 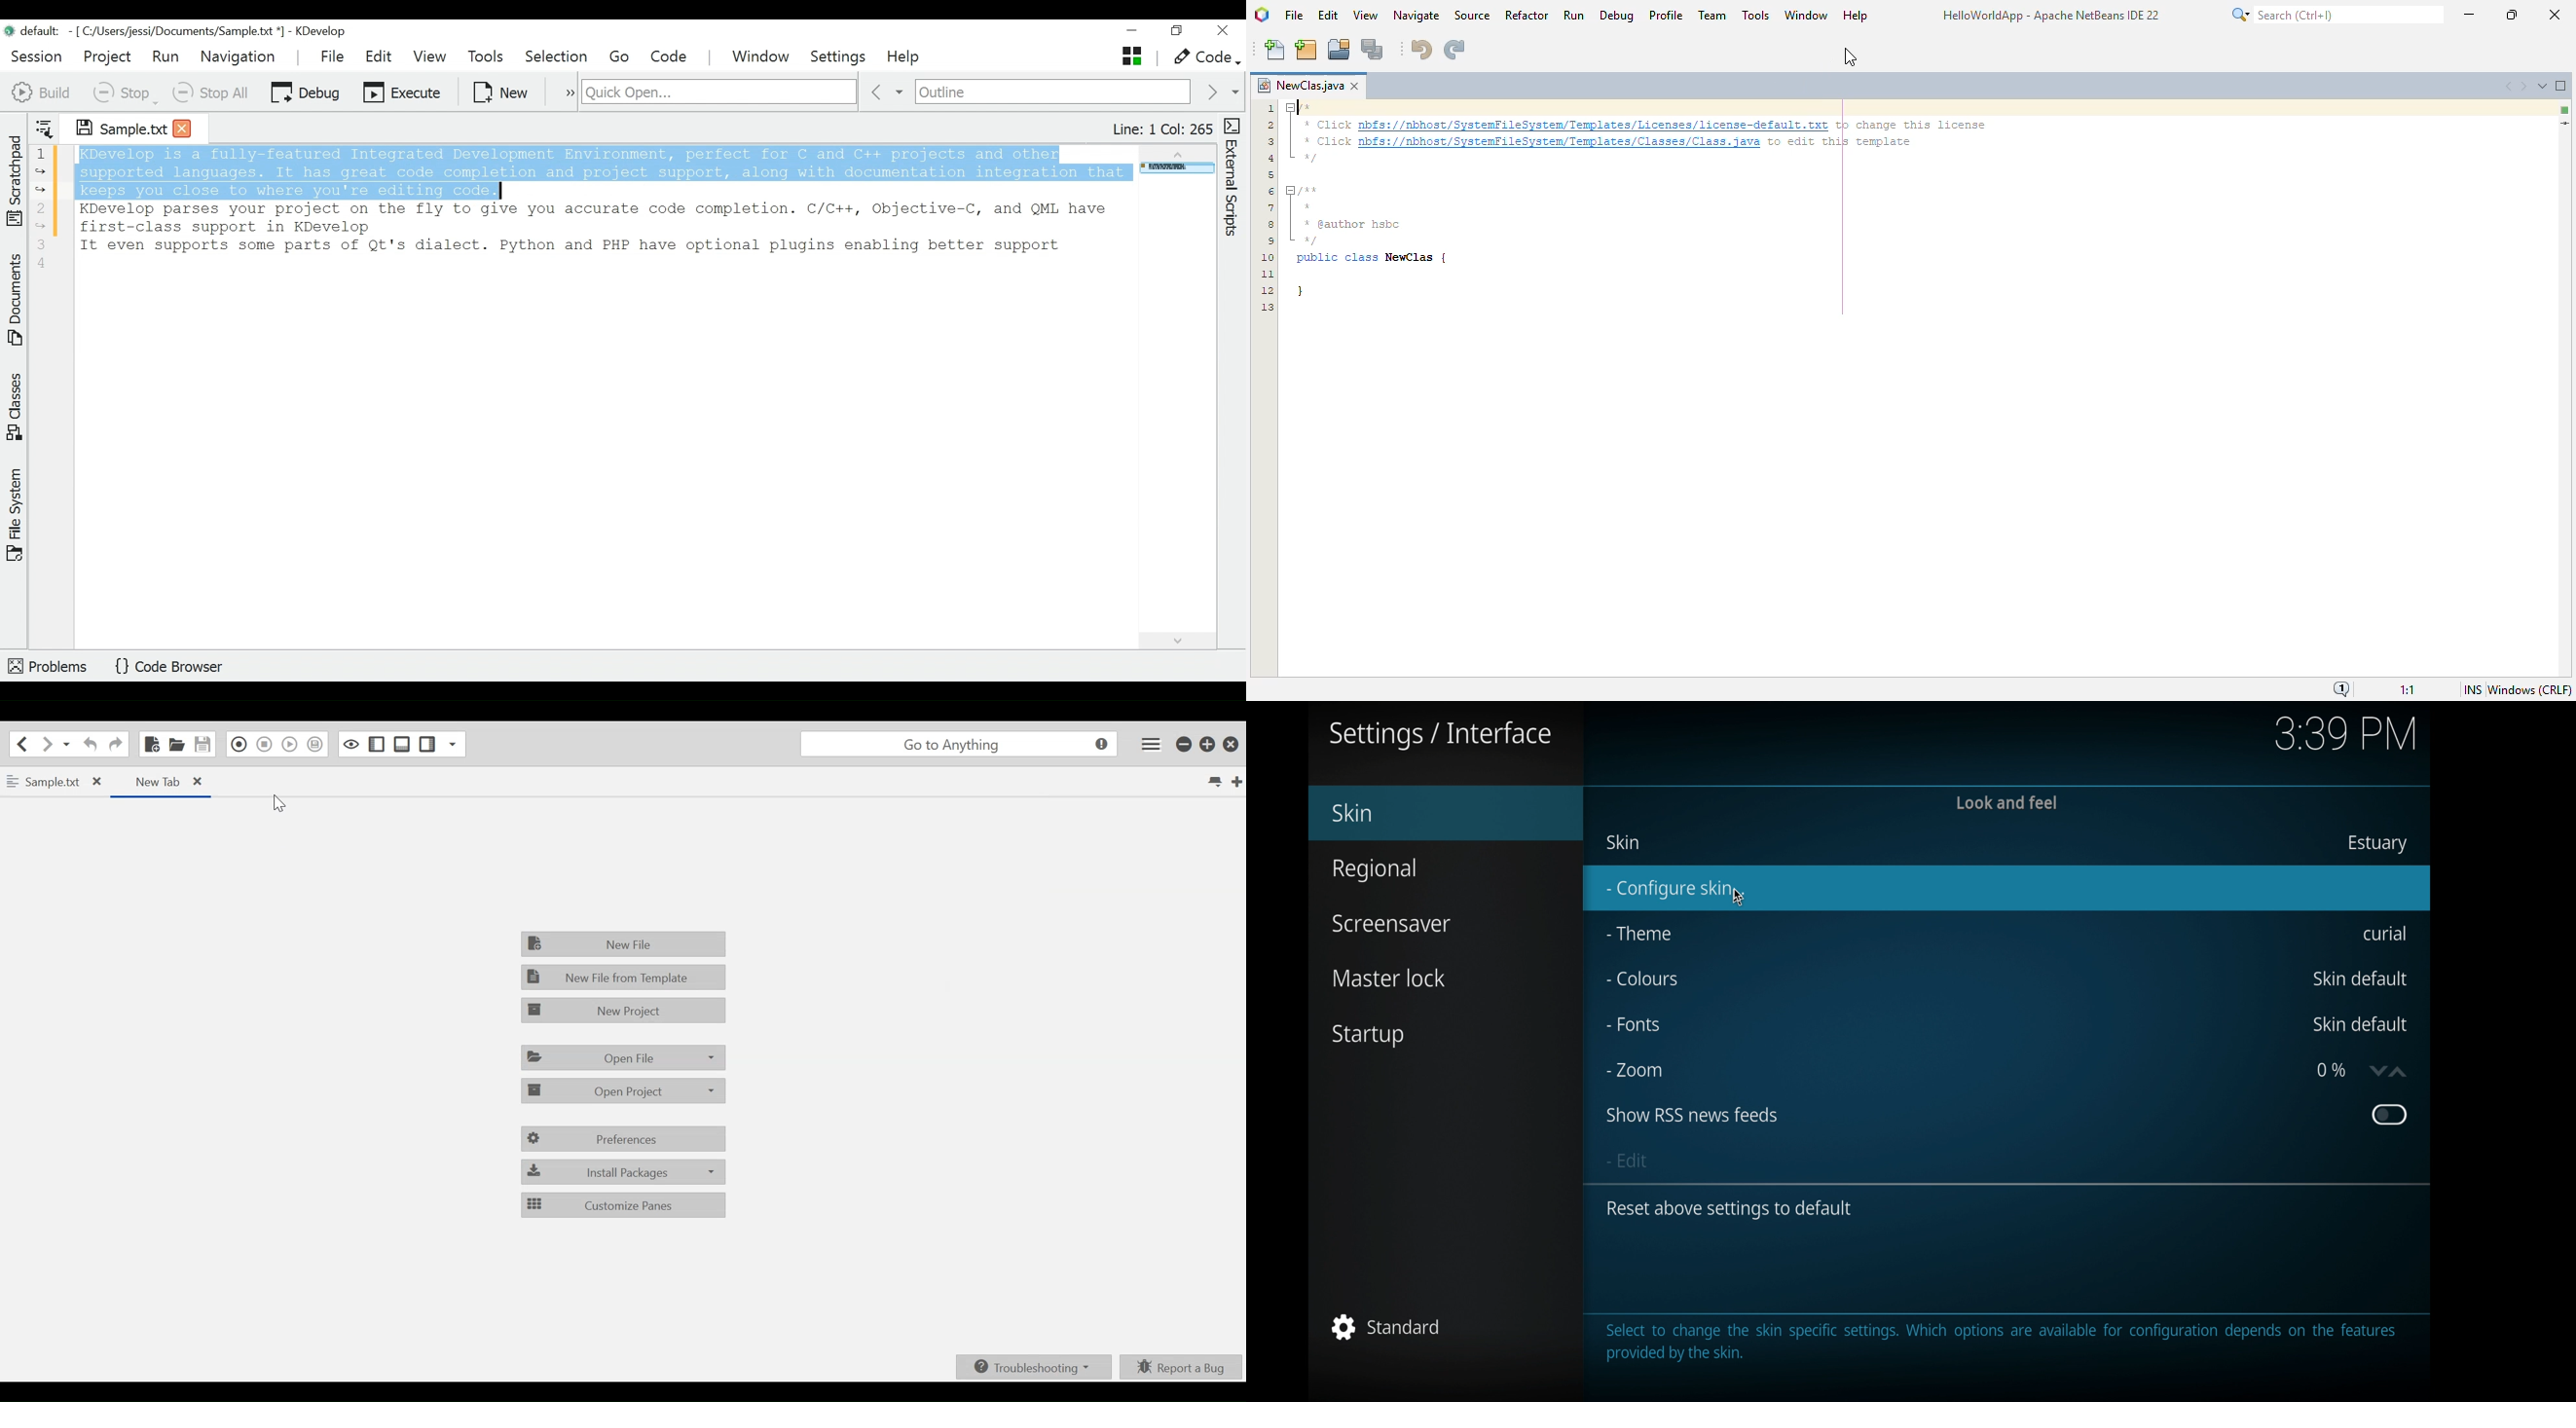 What do you see at coordinates (403, 91) in the screenshot?
I see `Execute` at bounding box center [403, 91].